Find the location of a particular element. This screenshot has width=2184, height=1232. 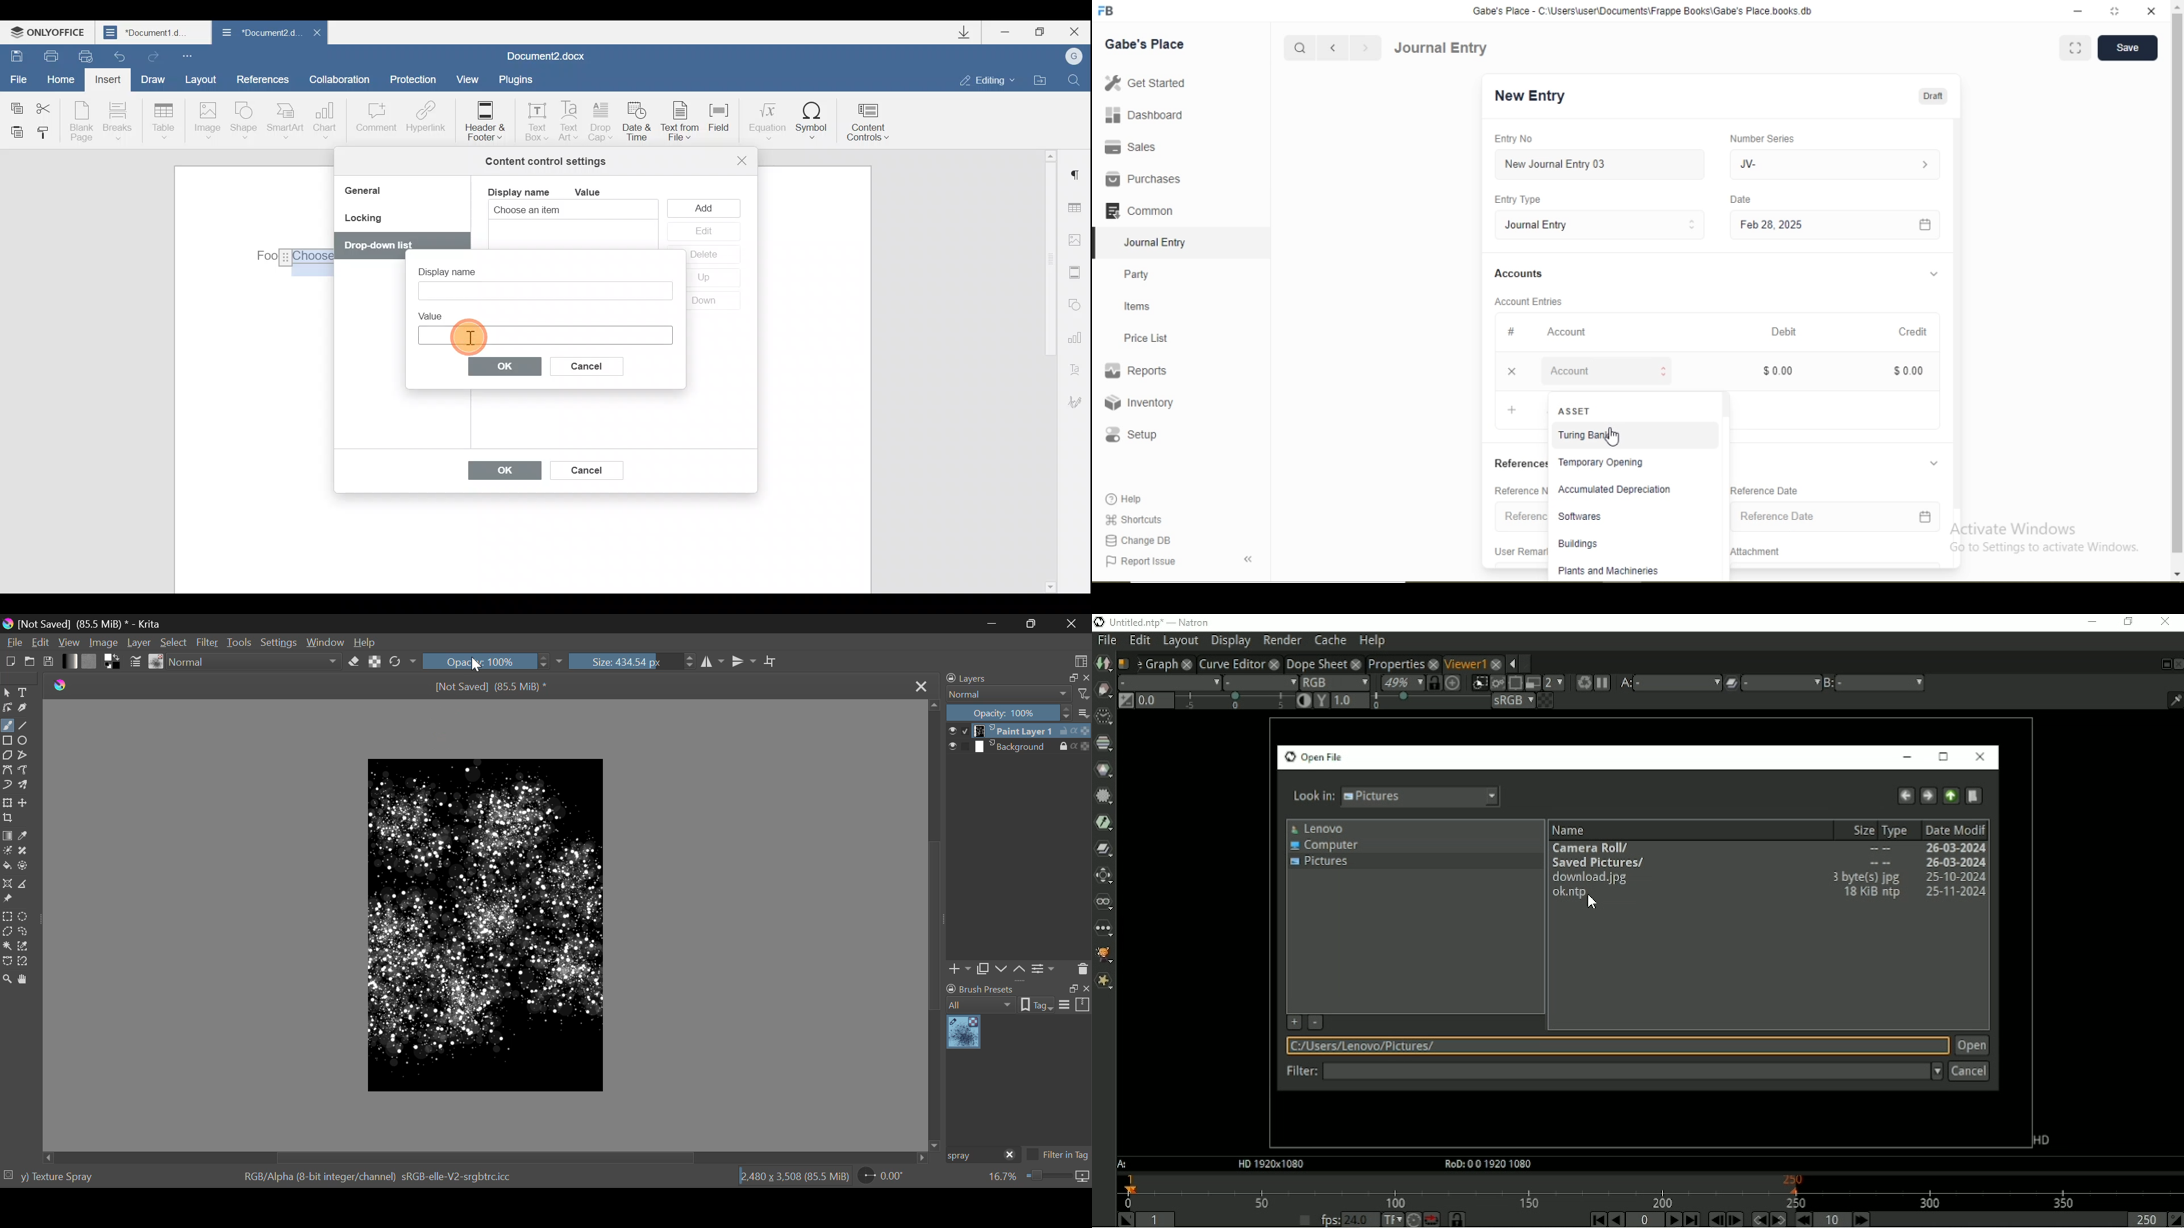

Inventory is located at coordinates (1140, 403).